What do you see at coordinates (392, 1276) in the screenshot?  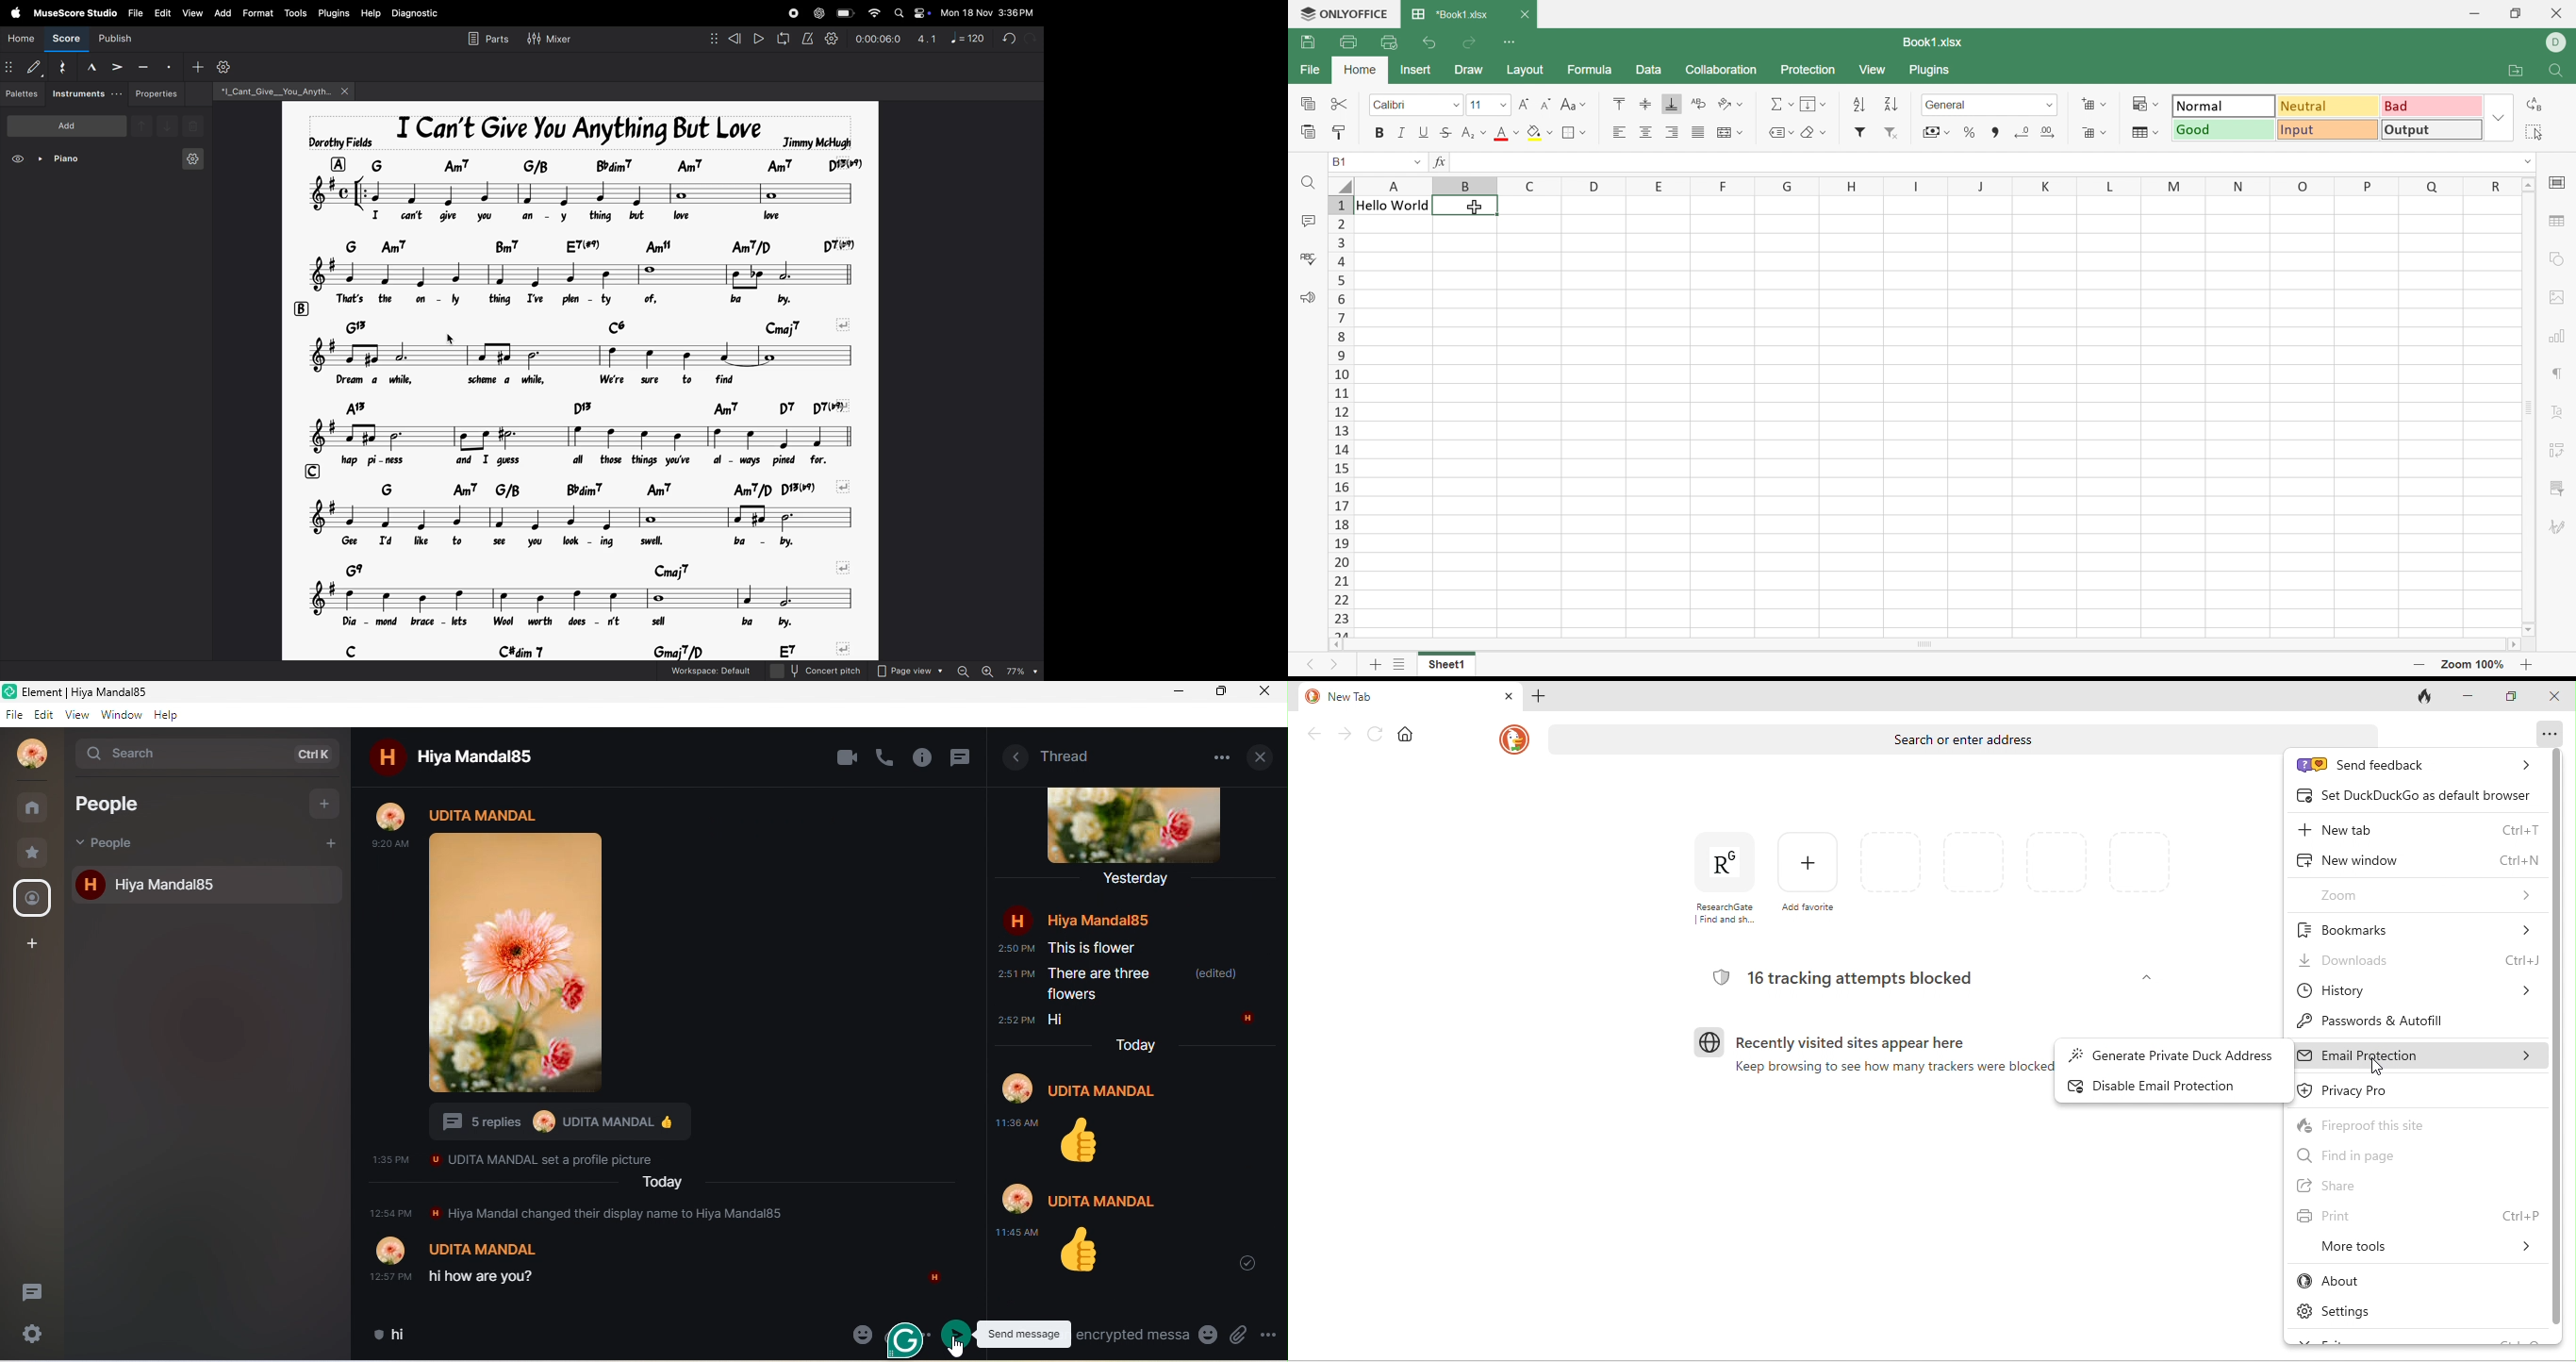 I see `12:57 PM` at bounding box center [392, 1276].